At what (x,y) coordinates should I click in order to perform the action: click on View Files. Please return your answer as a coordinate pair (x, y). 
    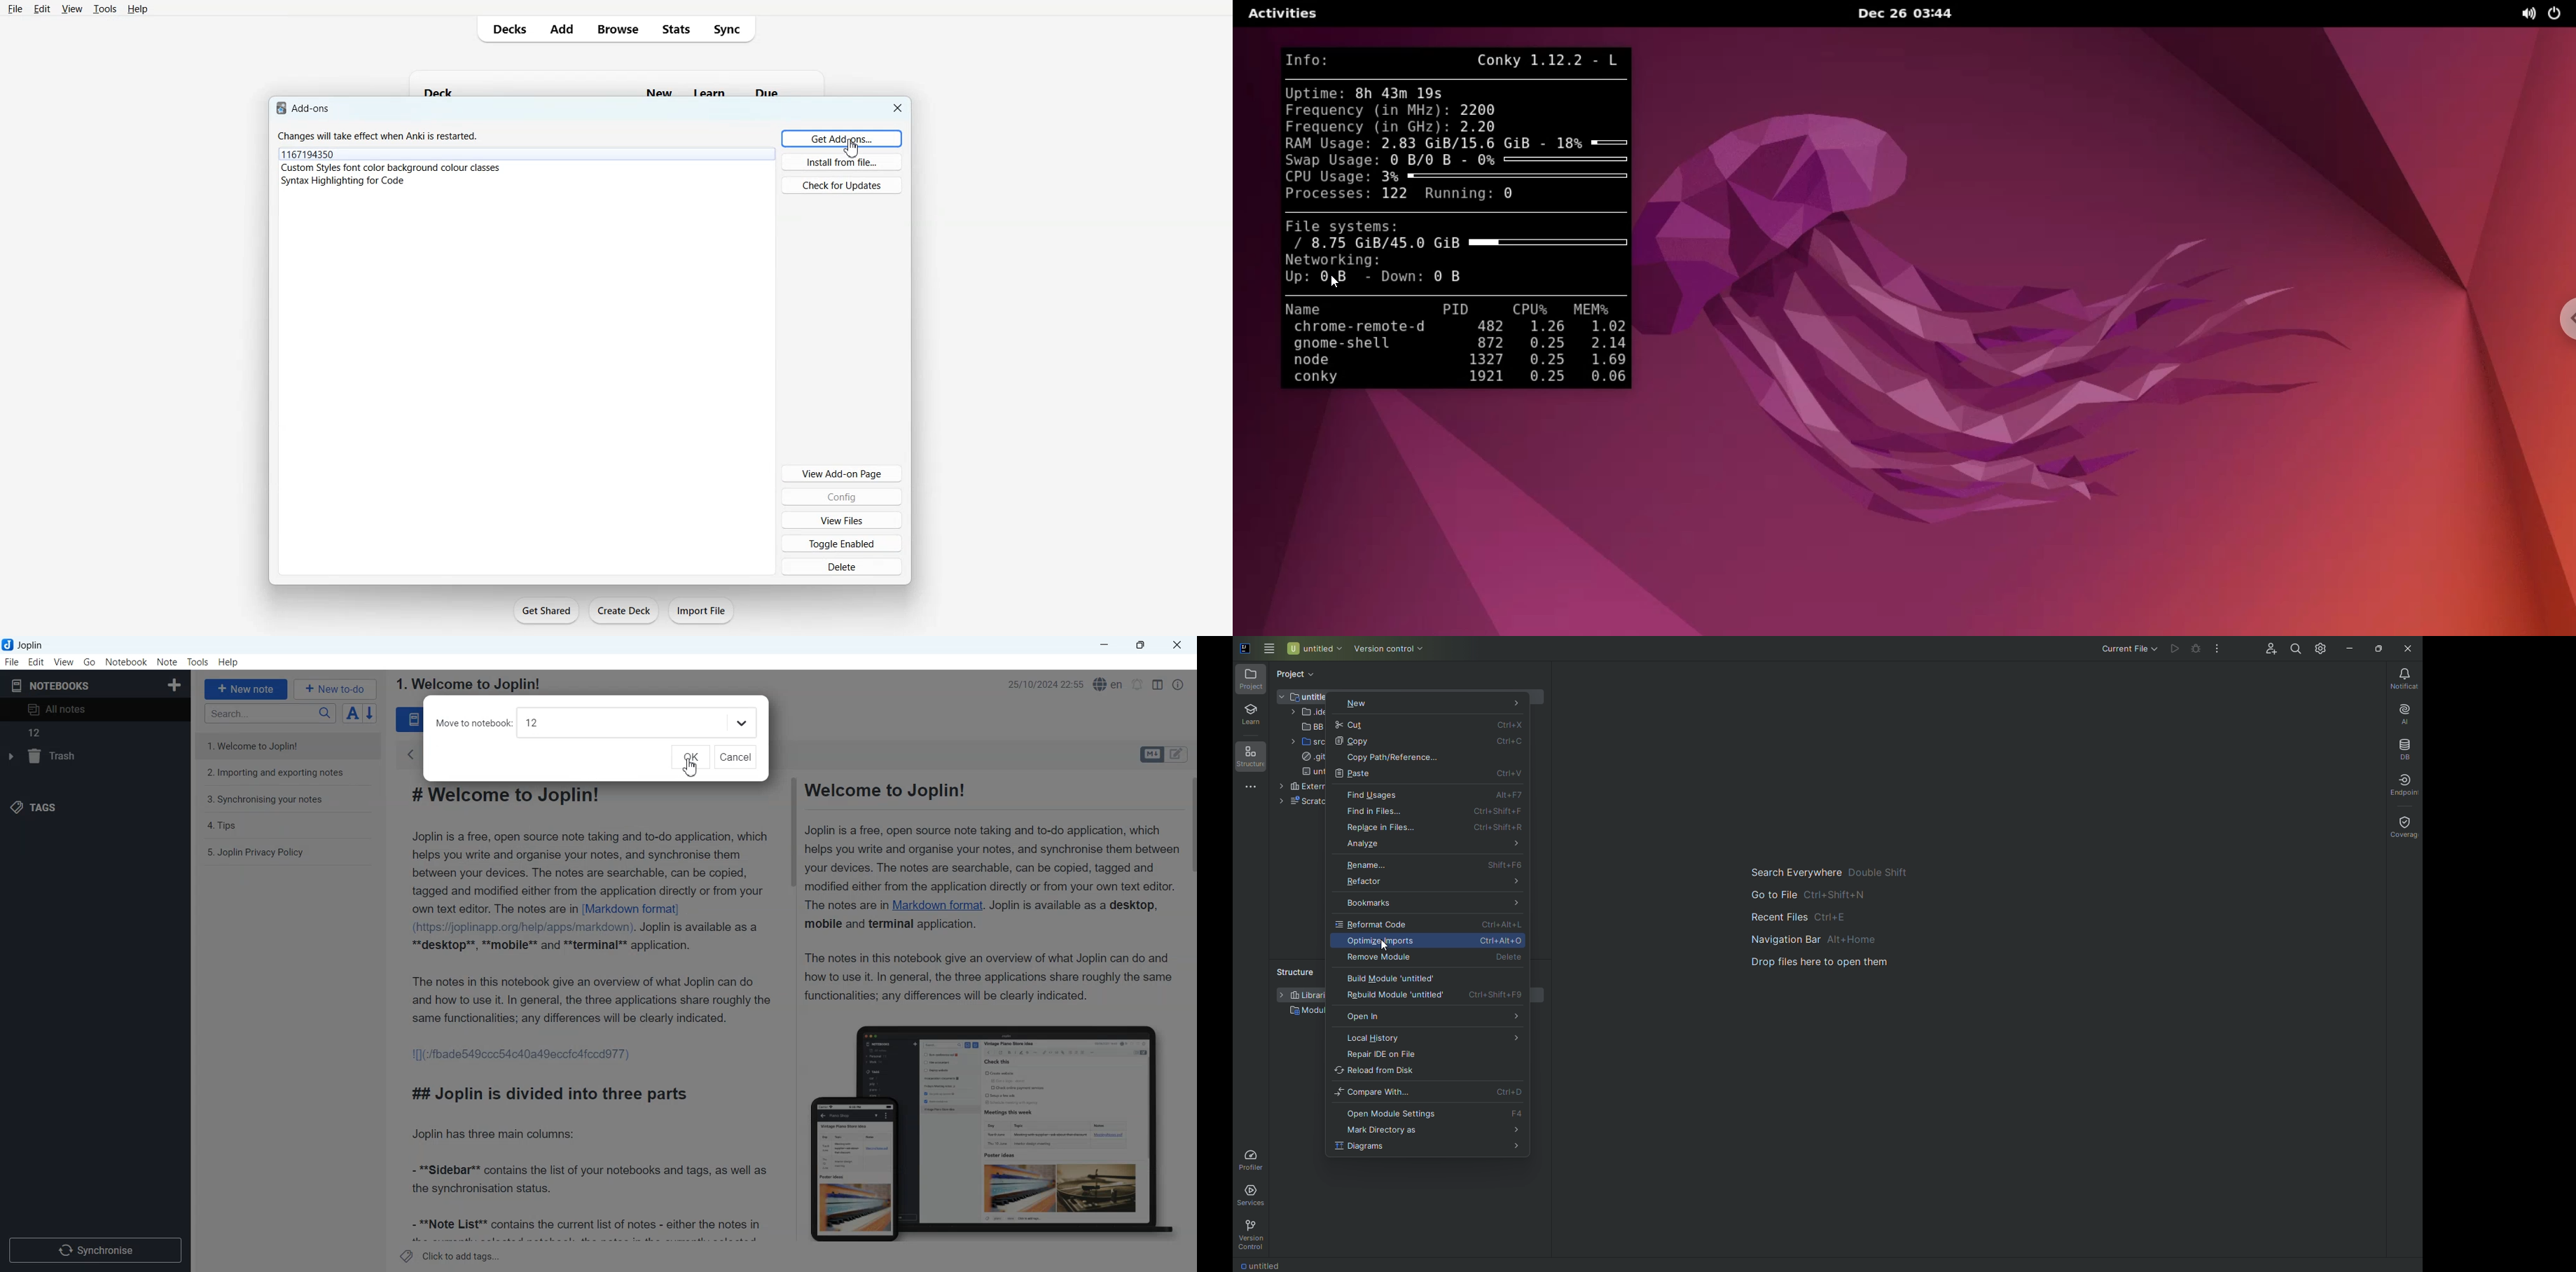
    Looking at the image, I should click on (842, 520).